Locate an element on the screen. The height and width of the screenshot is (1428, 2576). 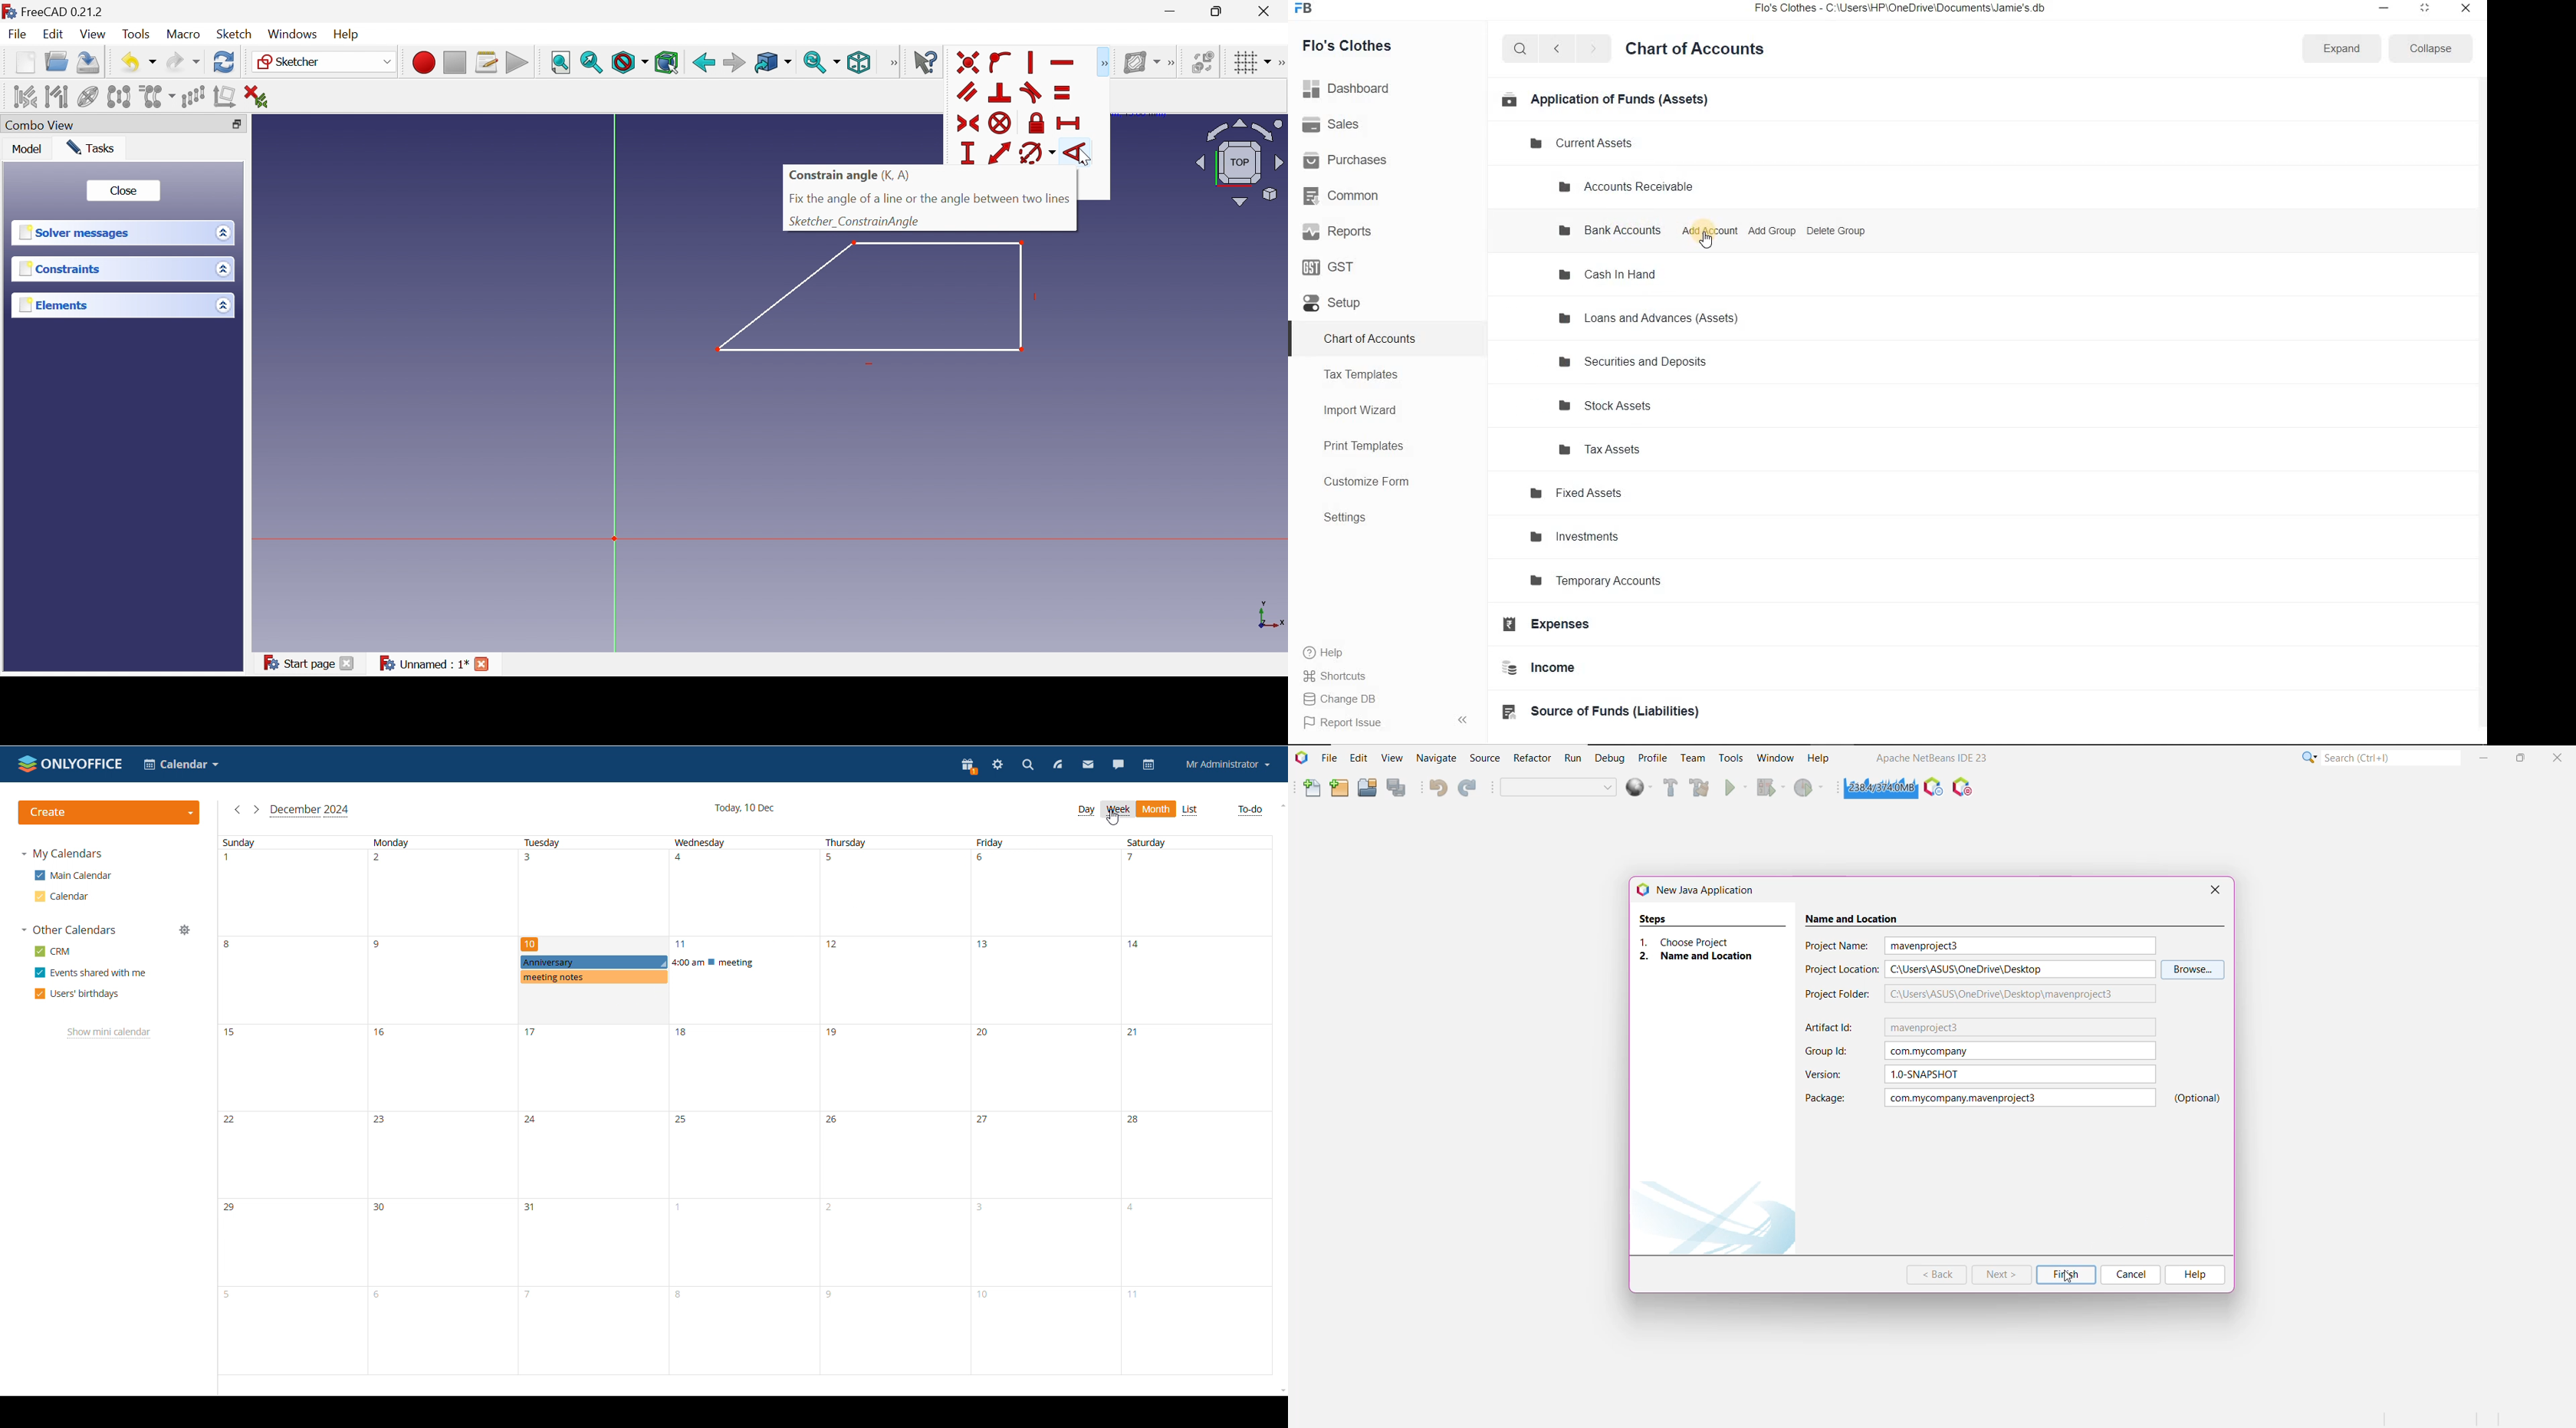
Purchases is located at coordinates (1352, 159).